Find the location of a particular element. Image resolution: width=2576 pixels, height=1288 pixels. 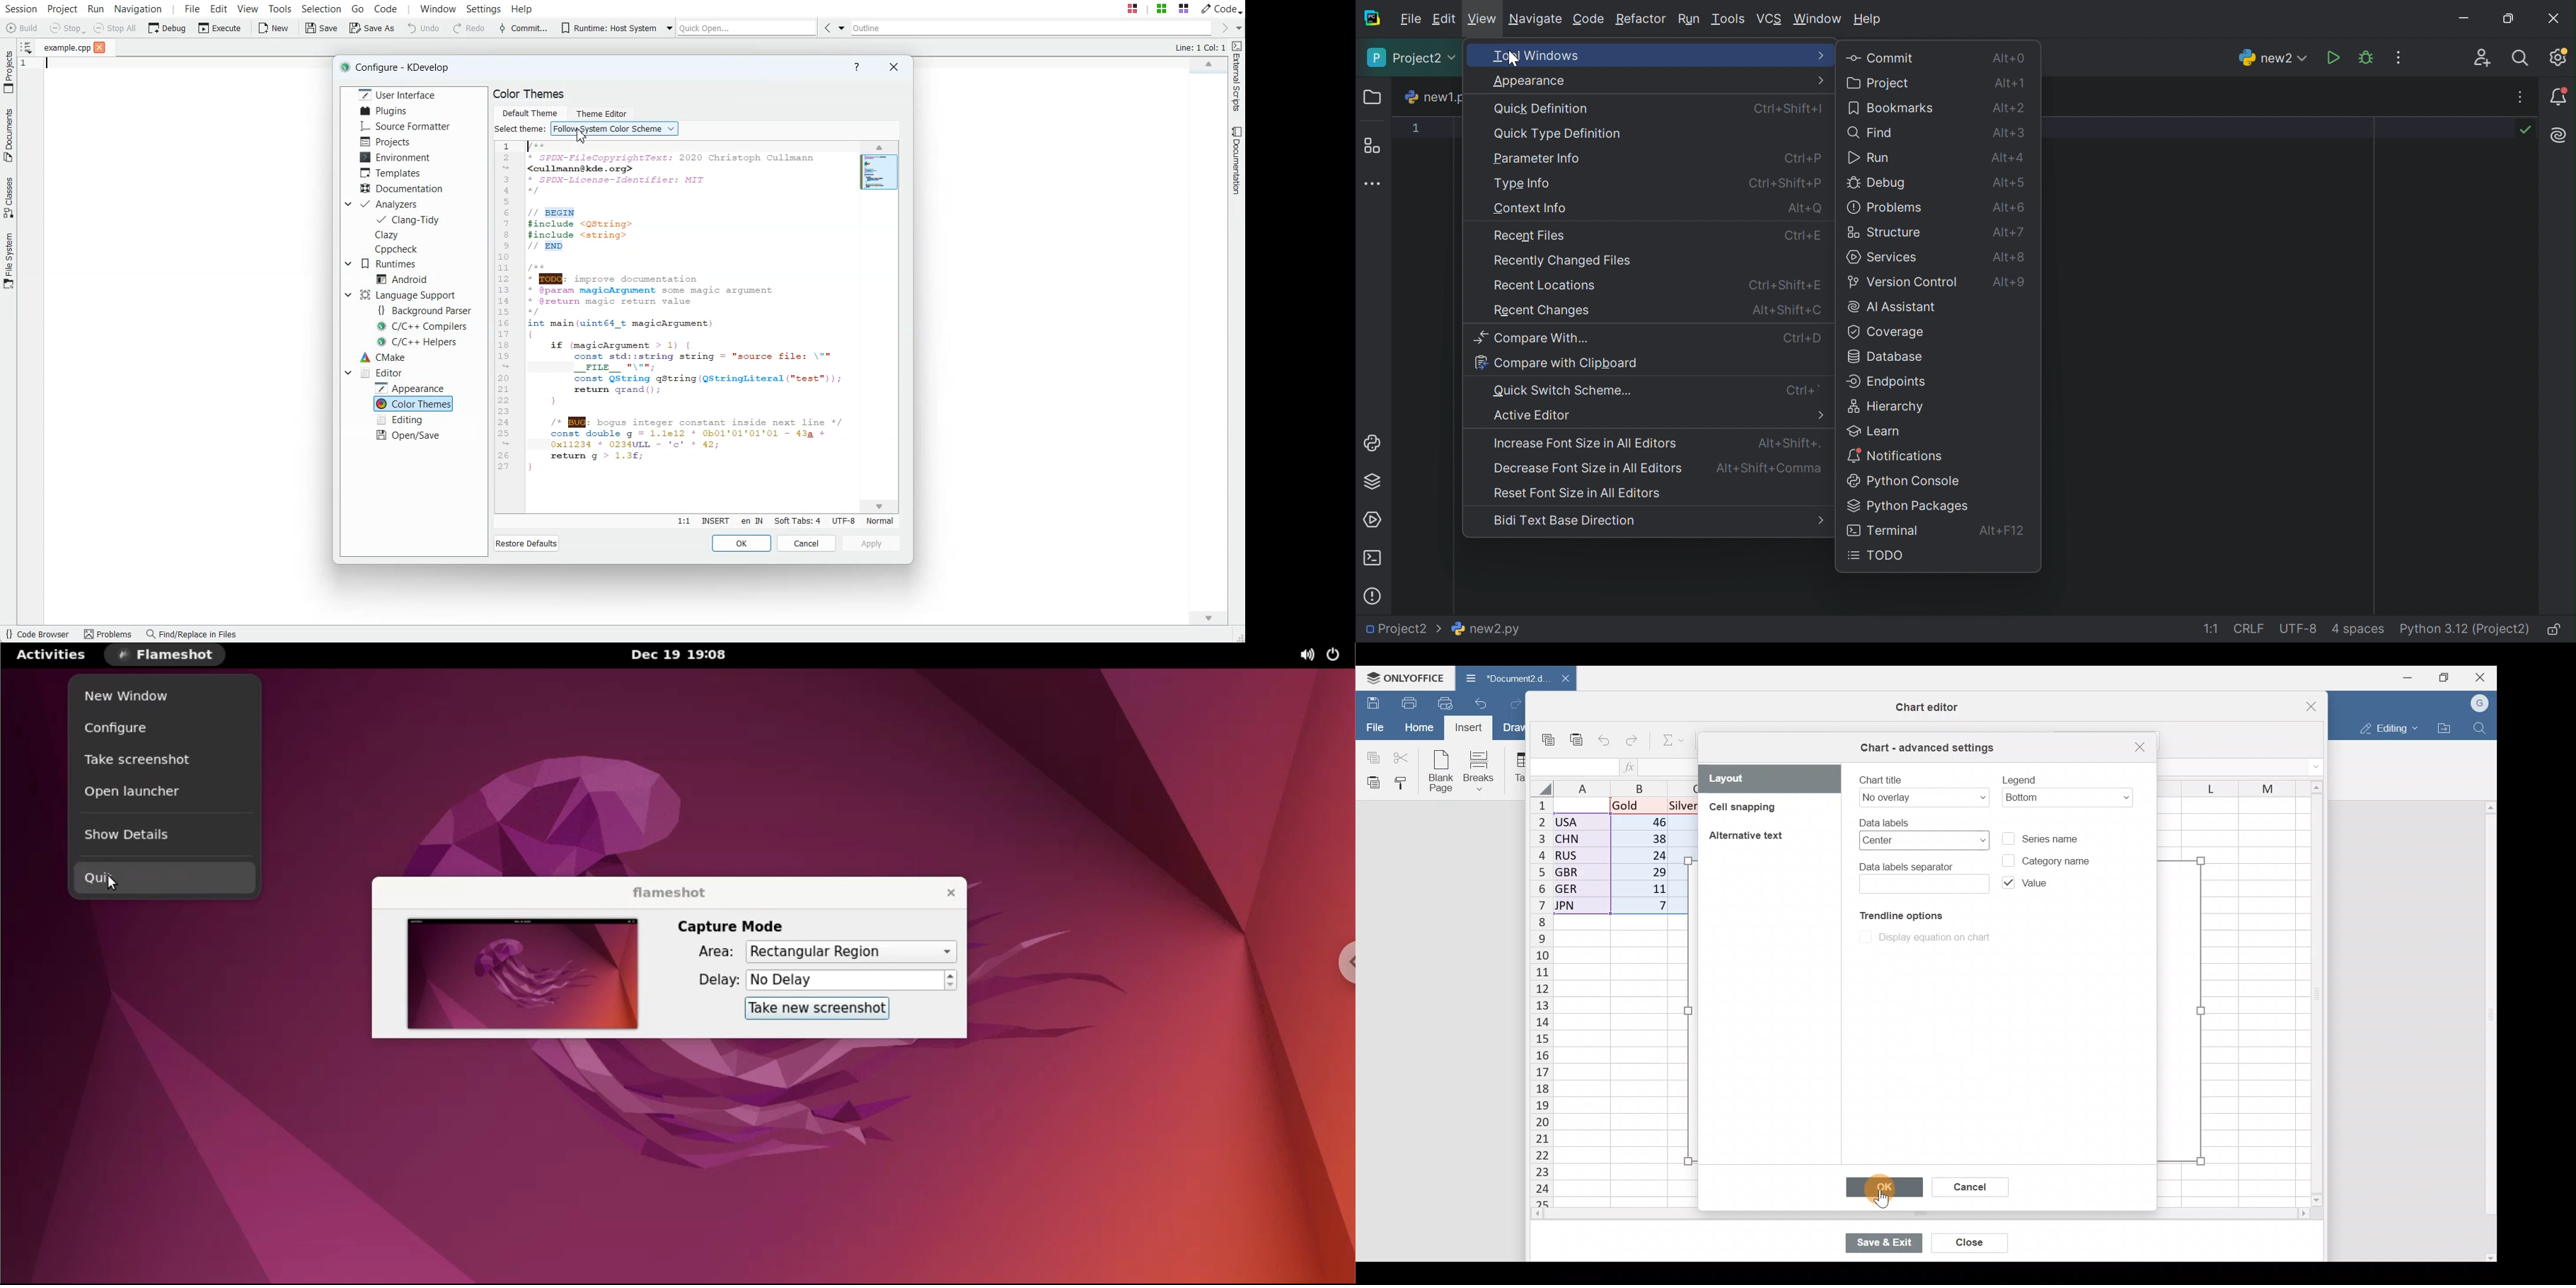

Problems is located at coordinates (110, 635).